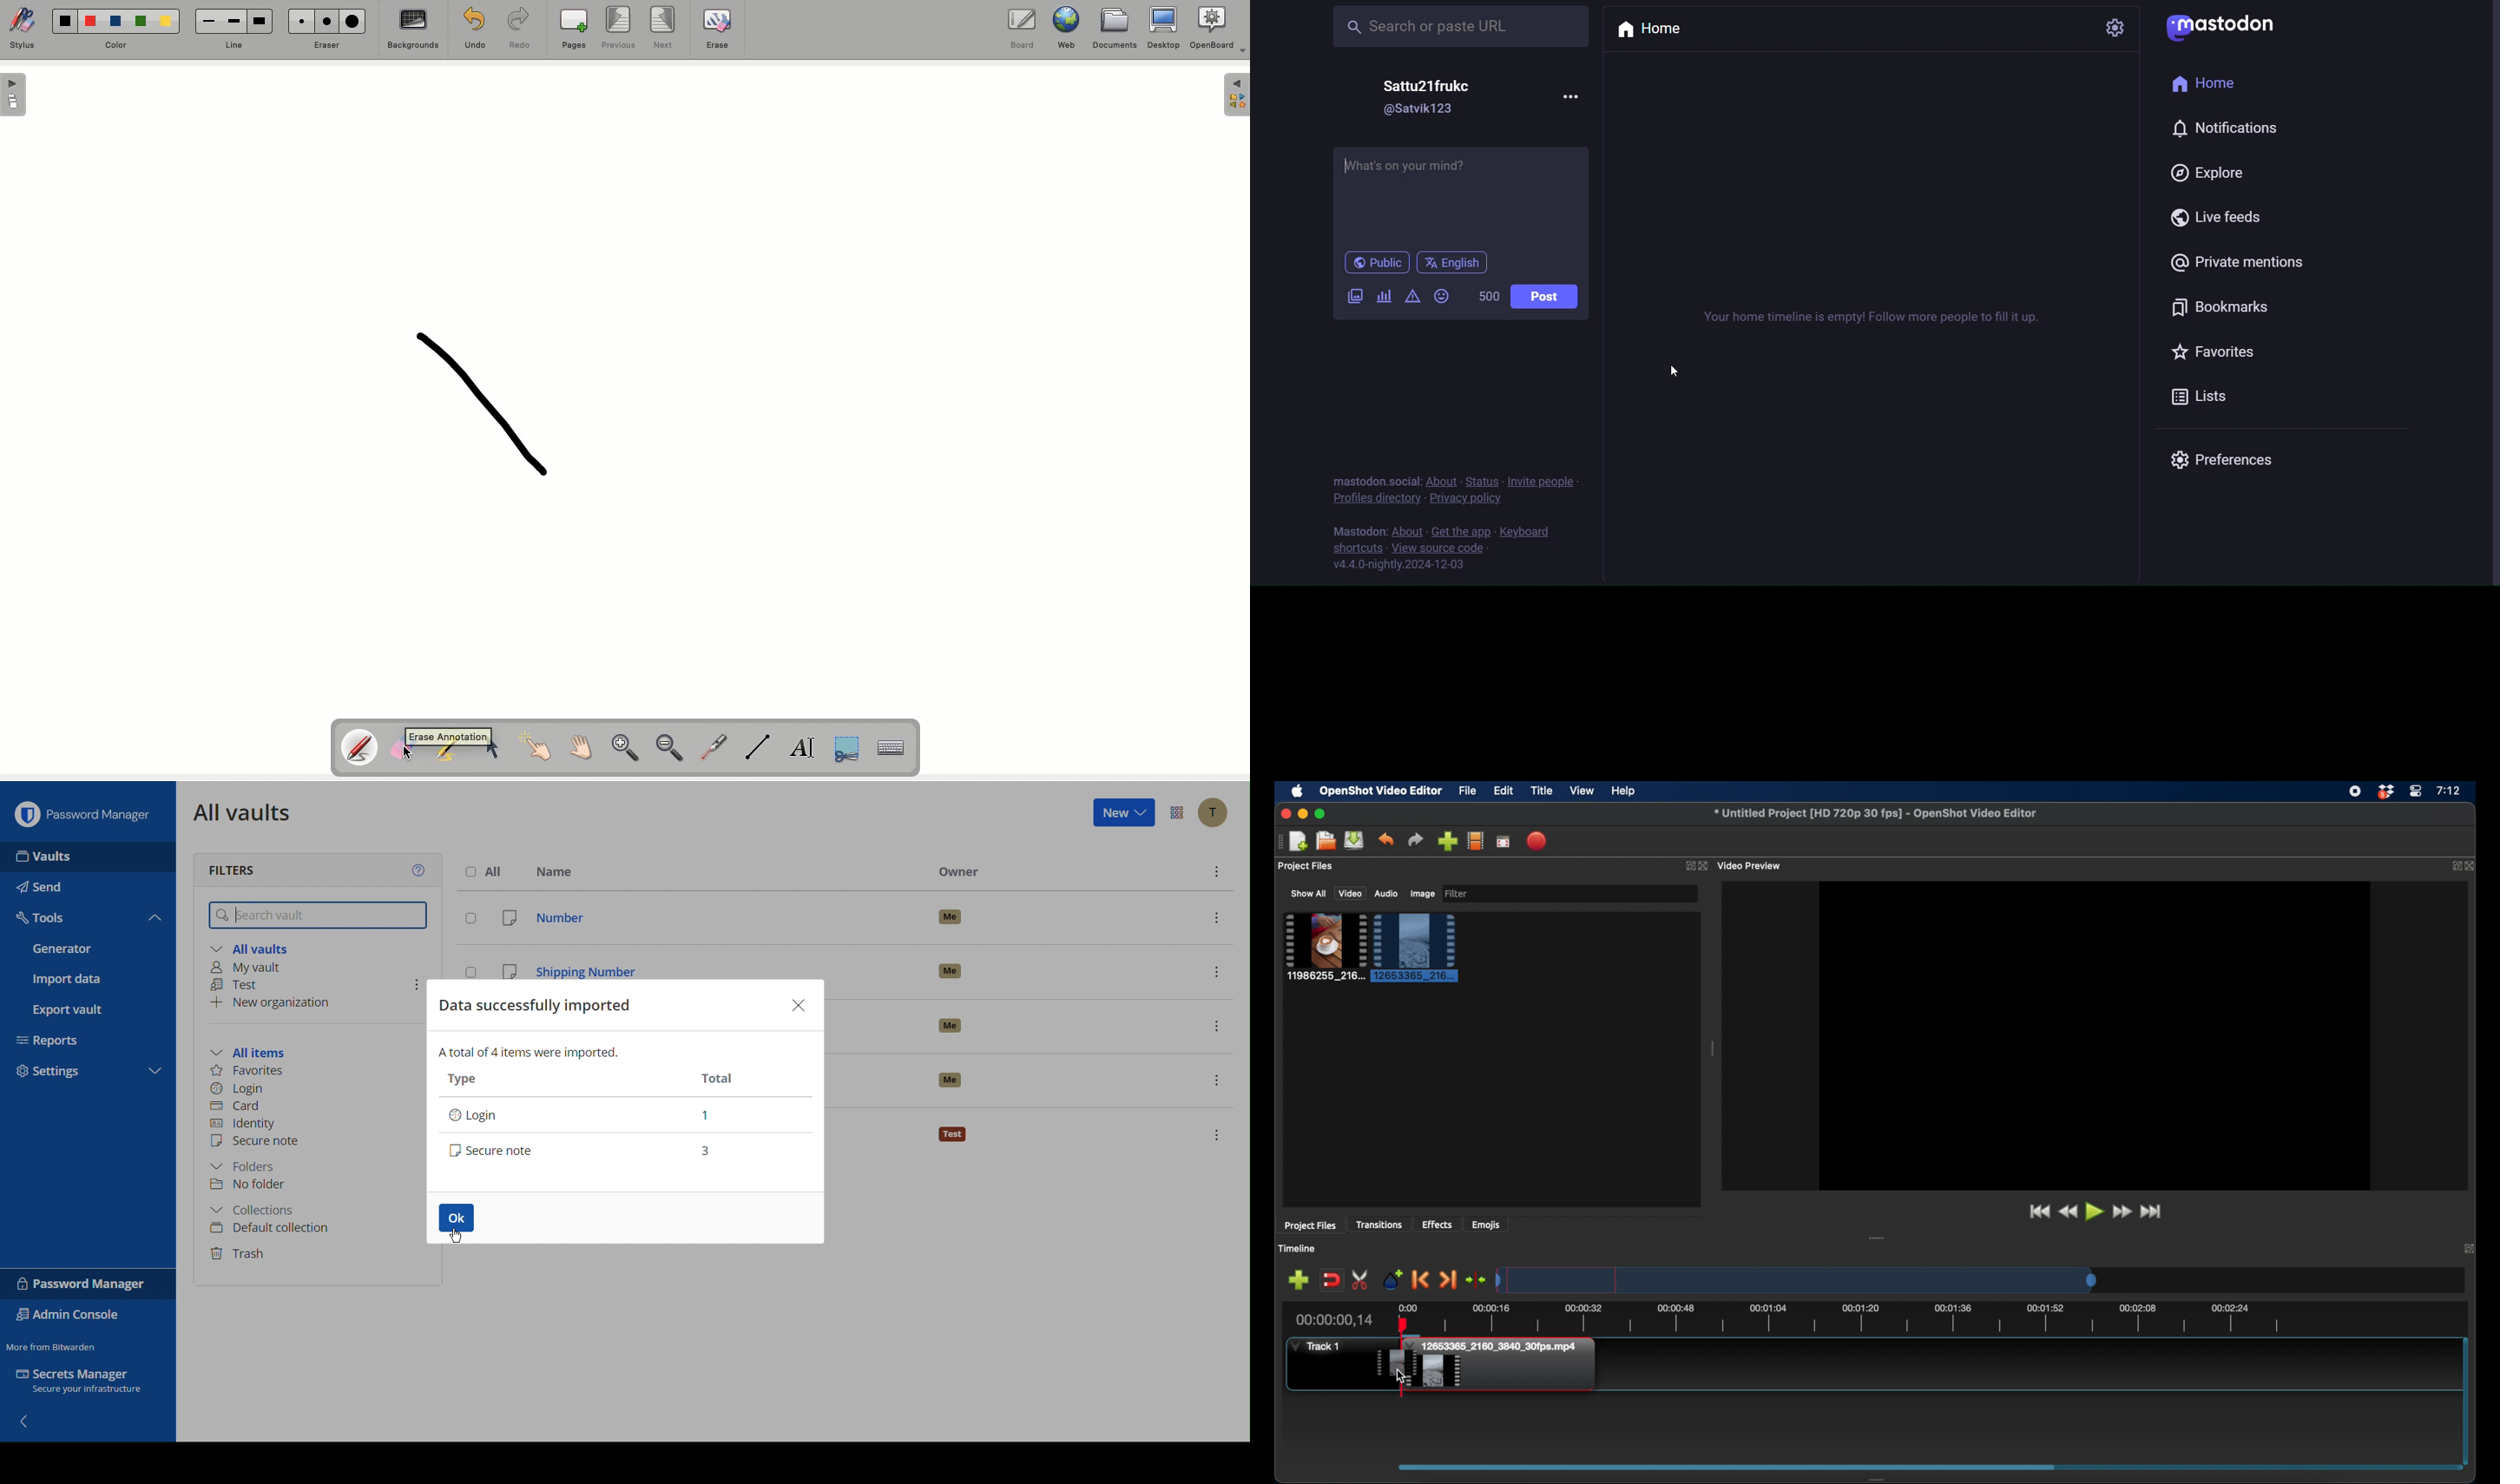  Describe the element at coordinates (875, 1081) in the screenshot. I see `test` at that location.